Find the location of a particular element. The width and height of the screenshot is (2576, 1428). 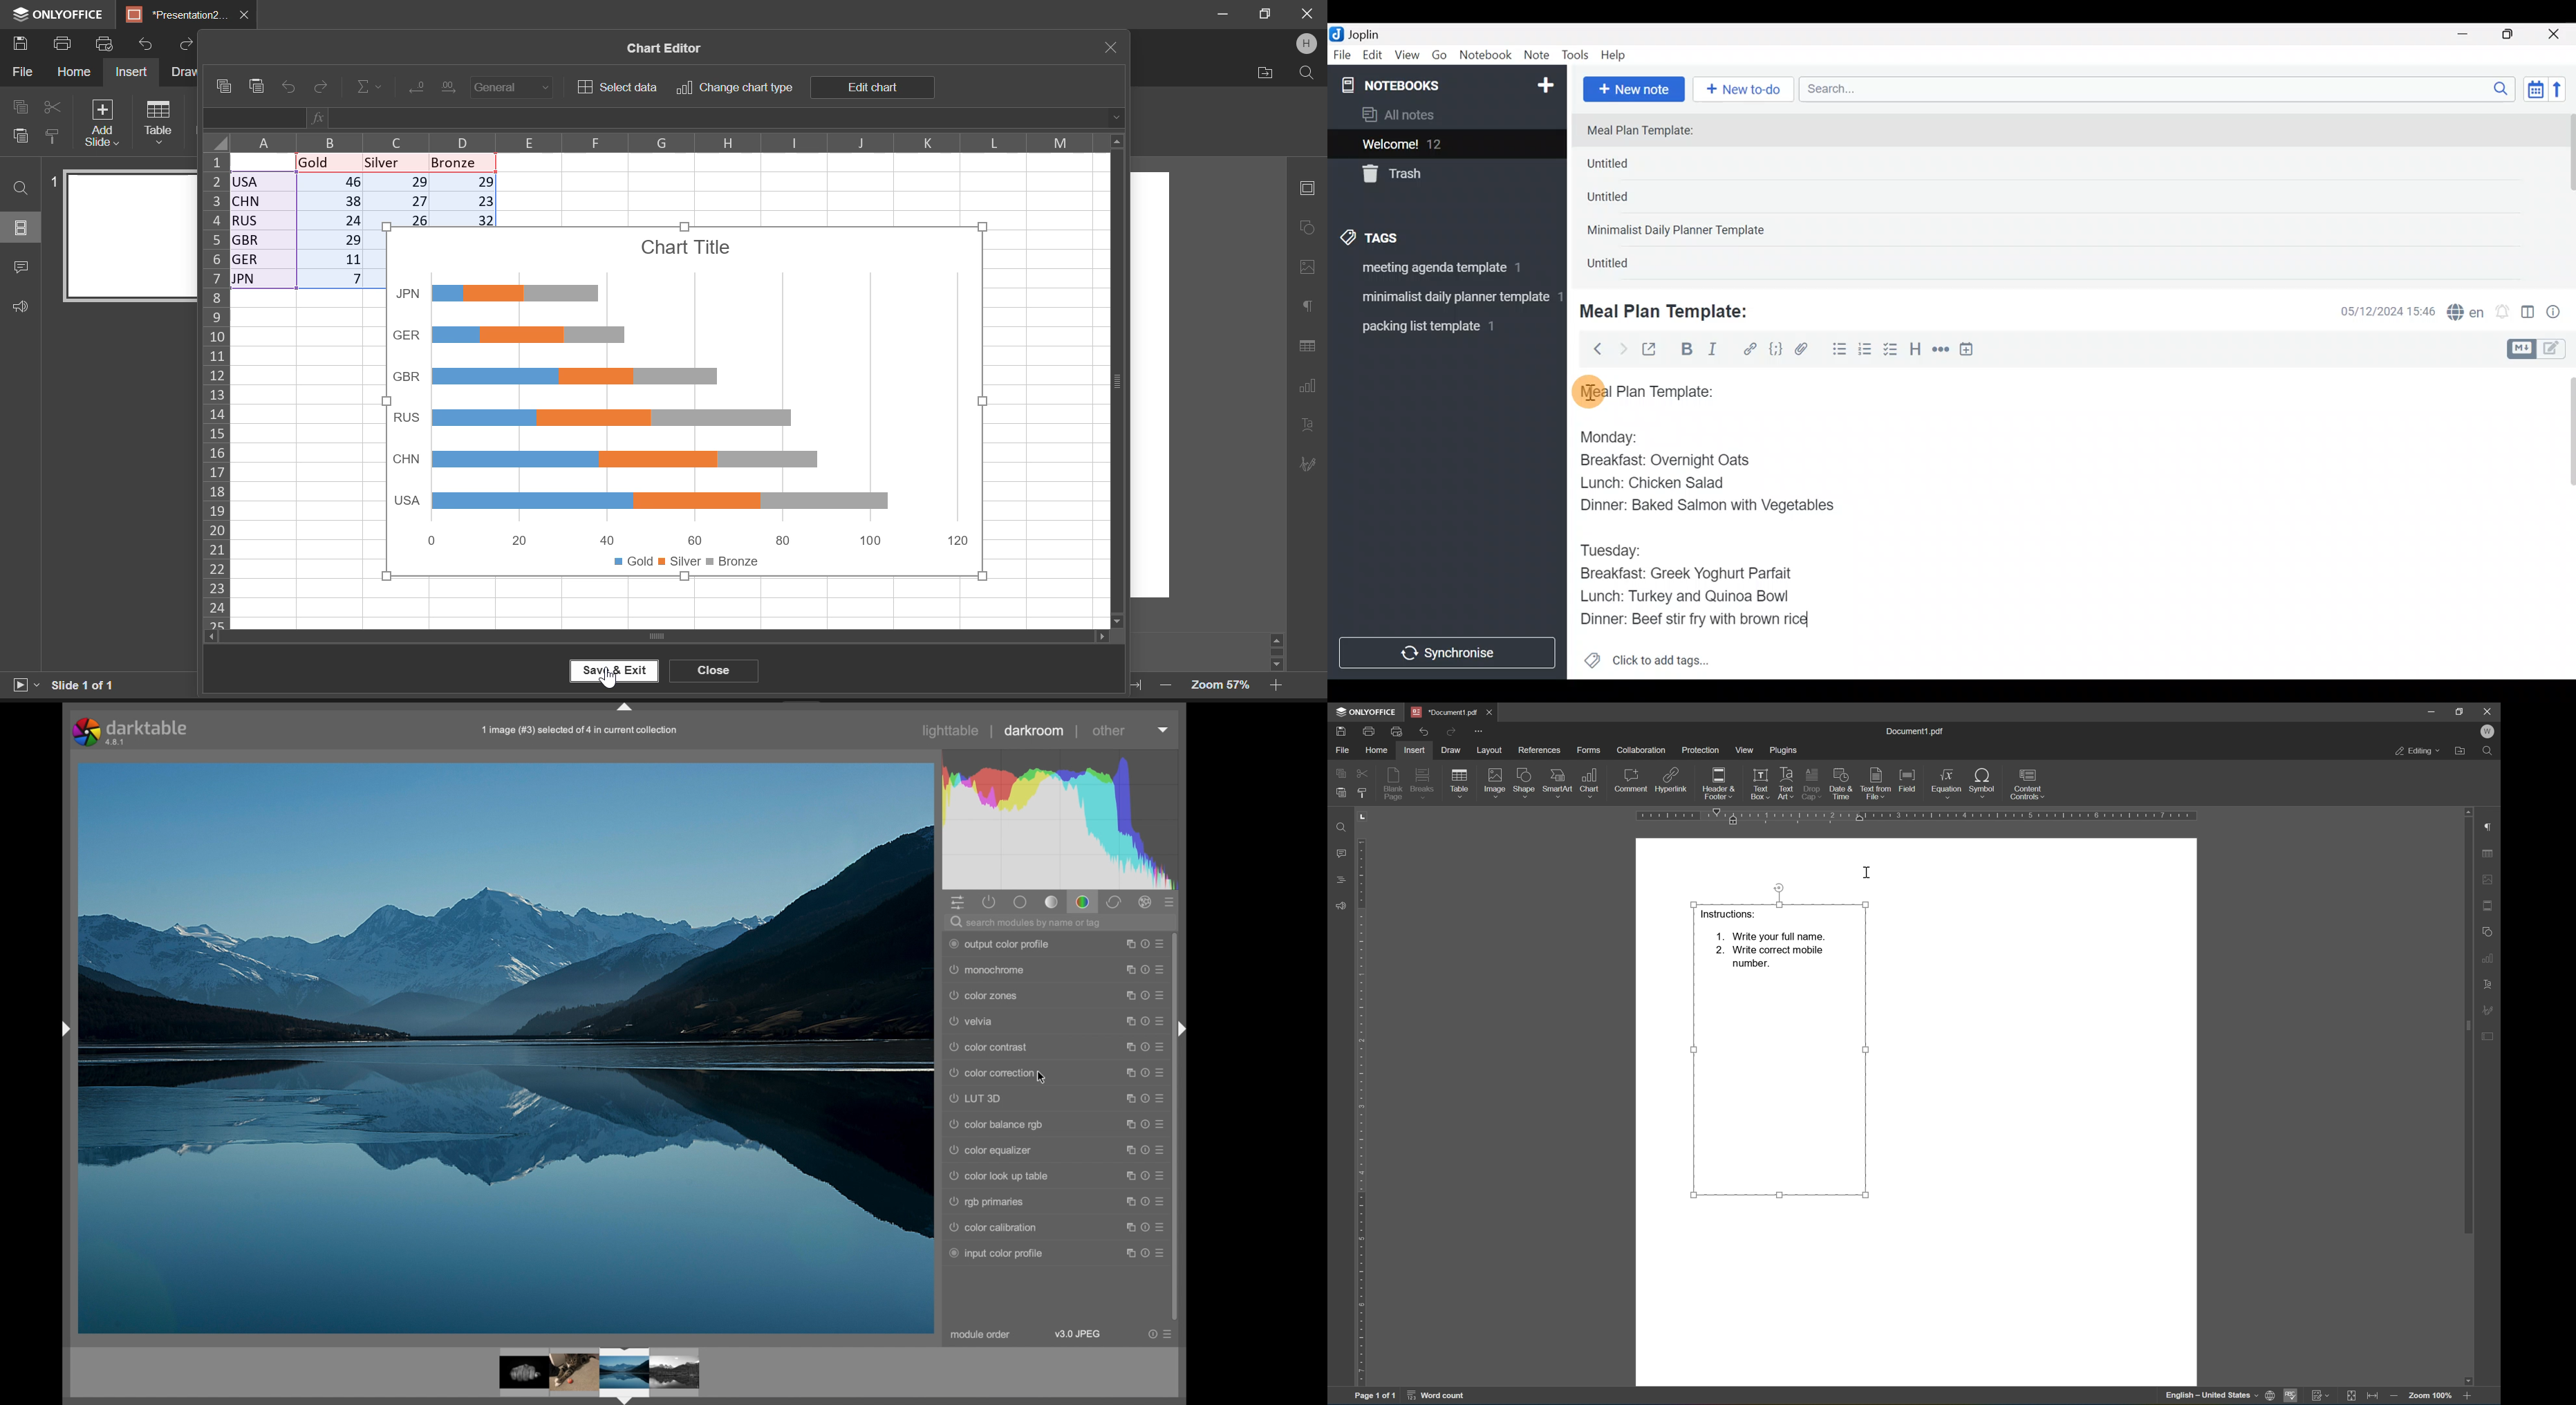

Back is located at coordinates (1592, 348).